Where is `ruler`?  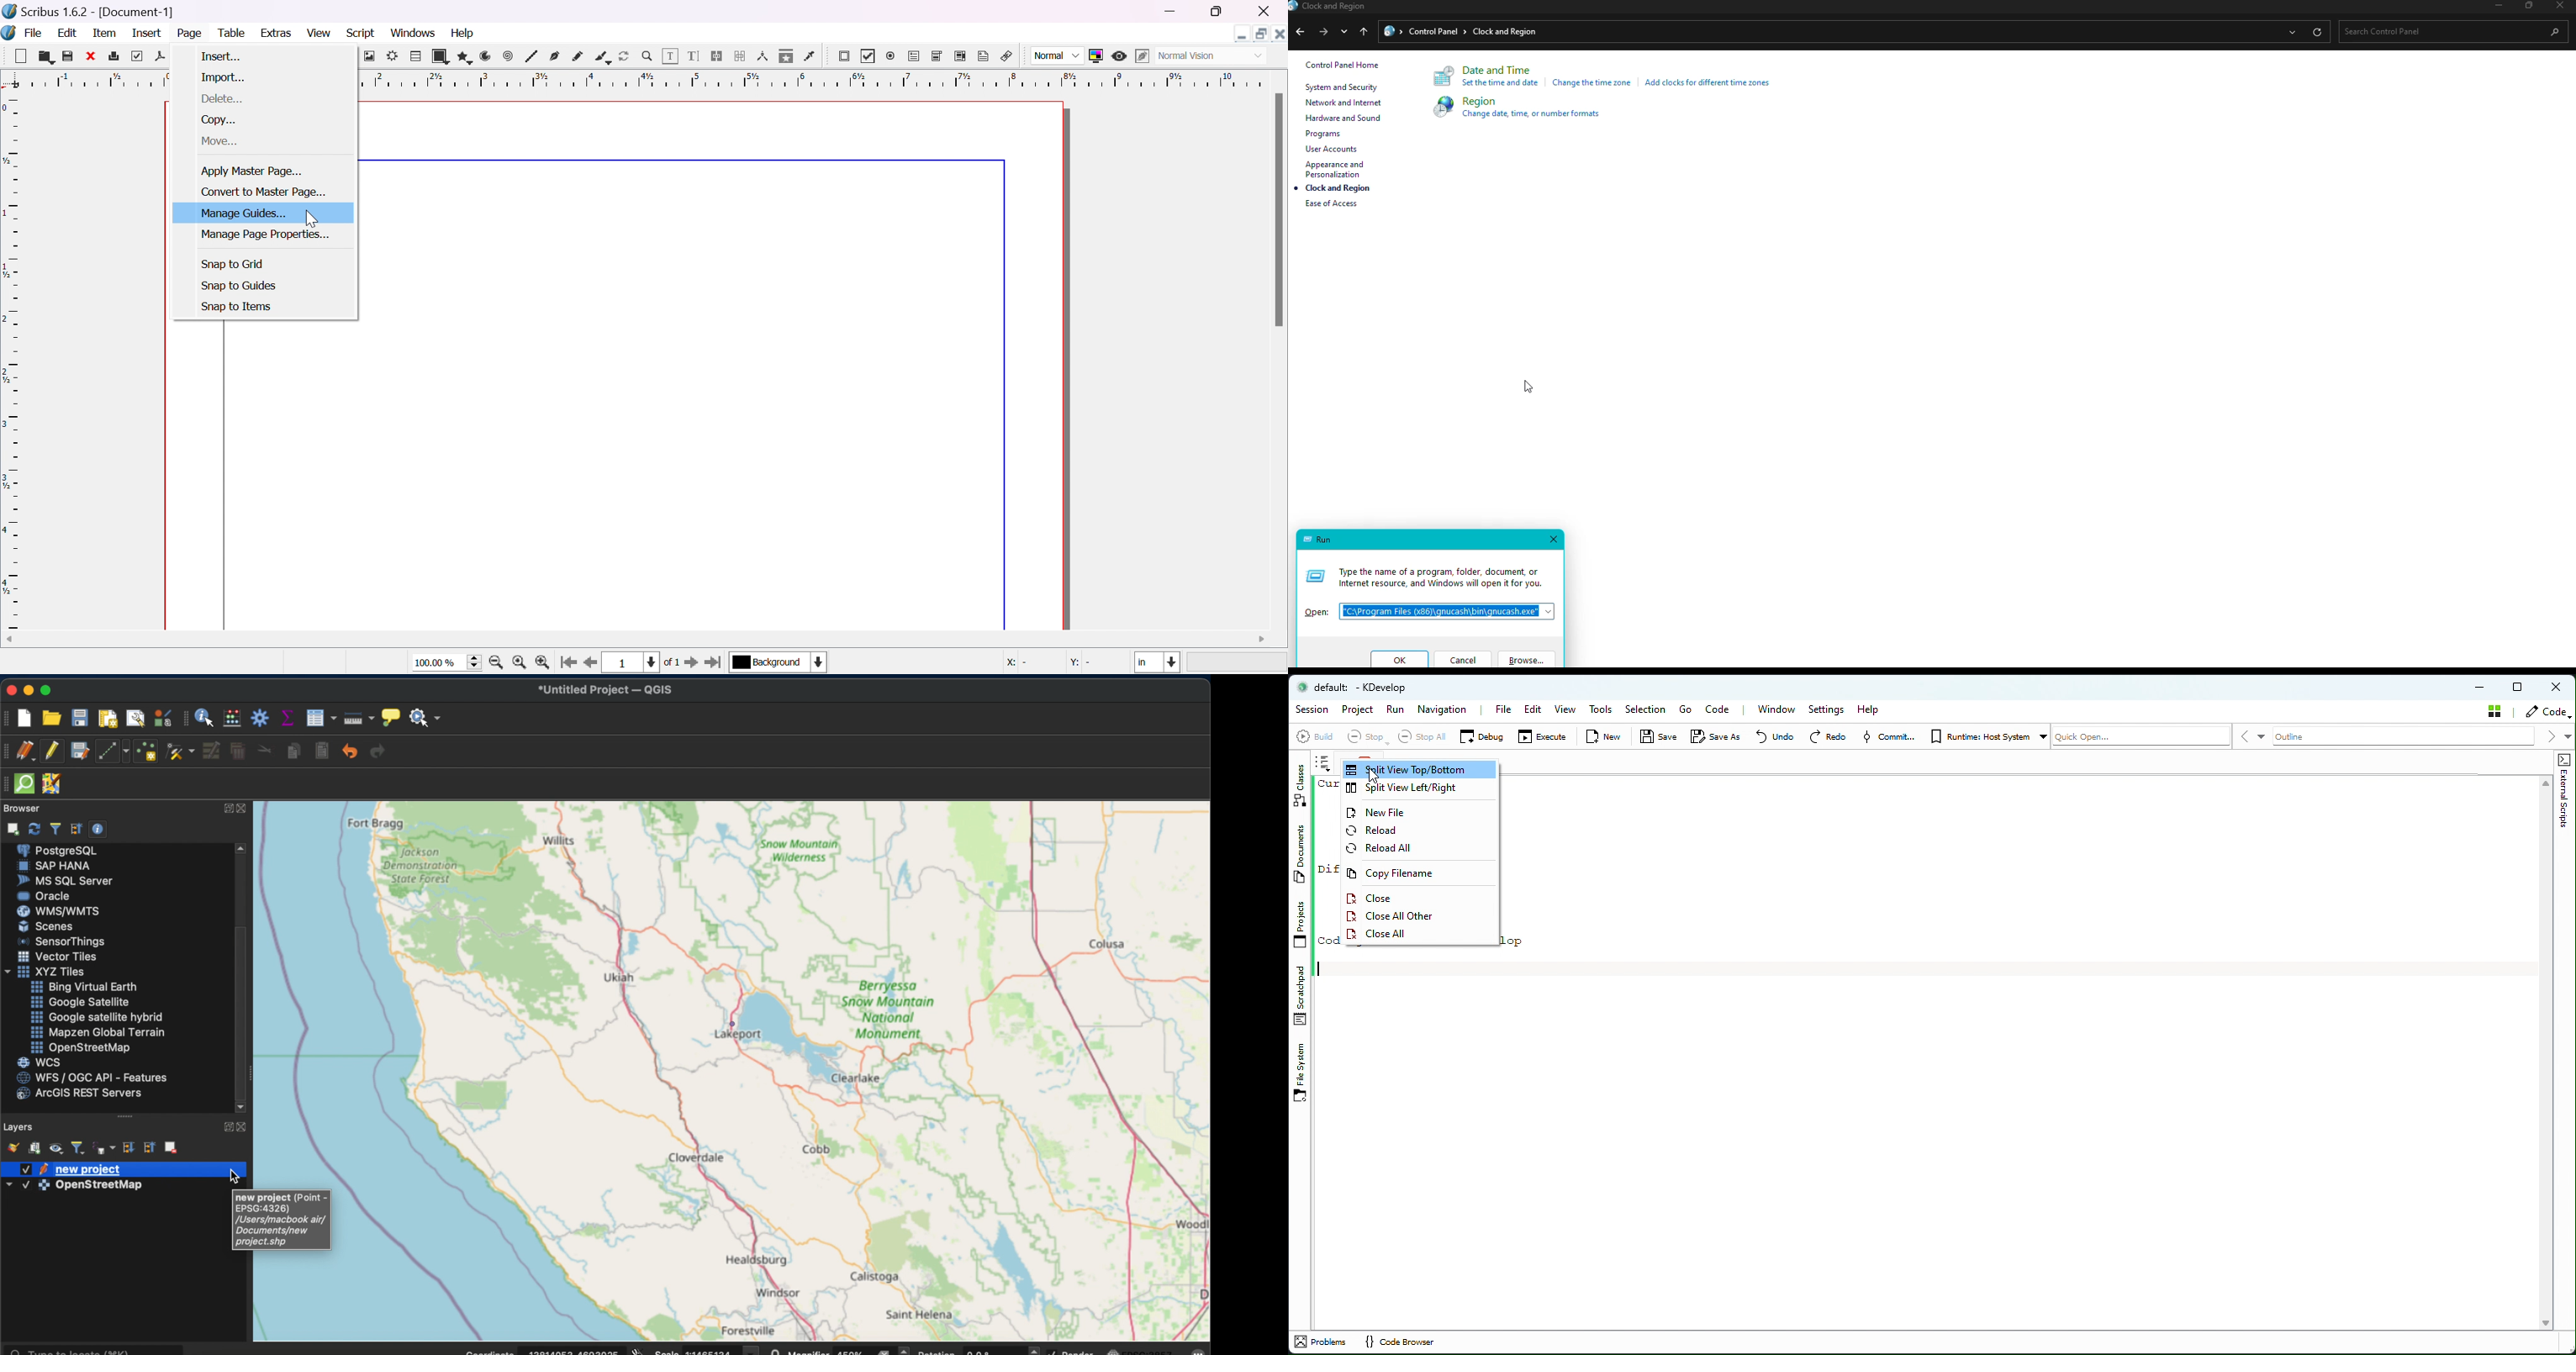 ruler is located at coordinates (11, 360).